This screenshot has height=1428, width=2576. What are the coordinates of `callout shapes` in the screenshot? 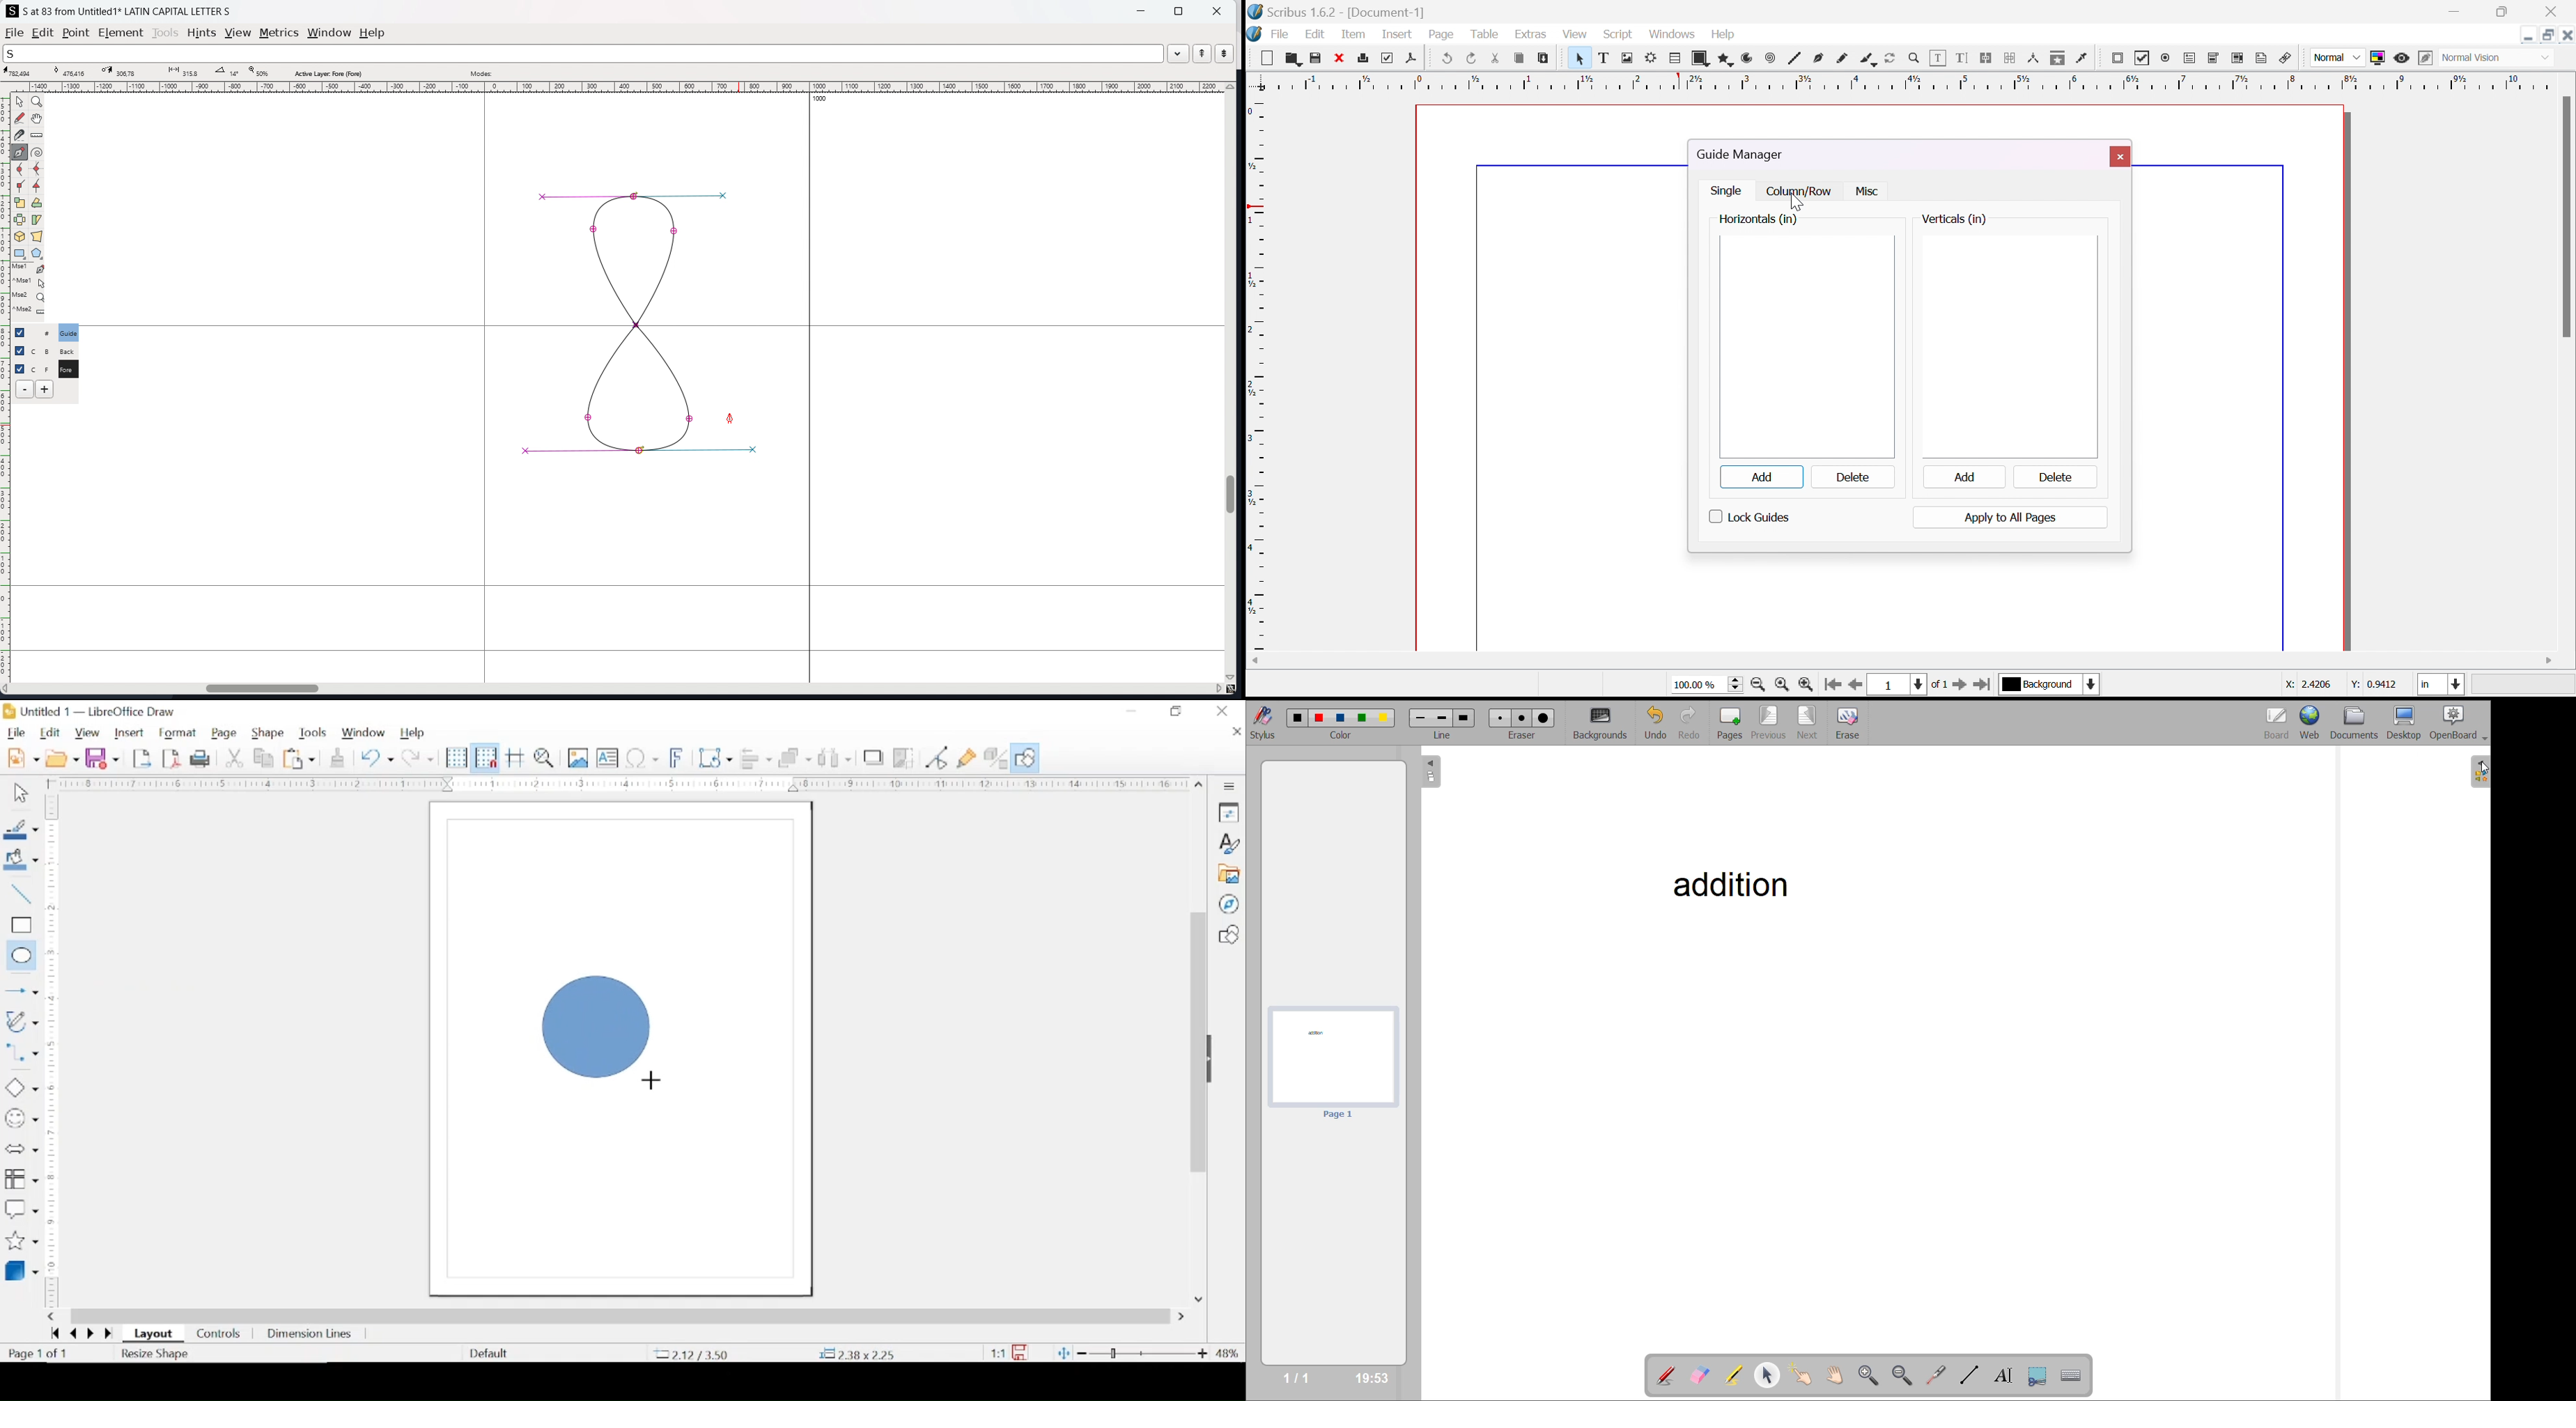 It's located at (21, 1208).